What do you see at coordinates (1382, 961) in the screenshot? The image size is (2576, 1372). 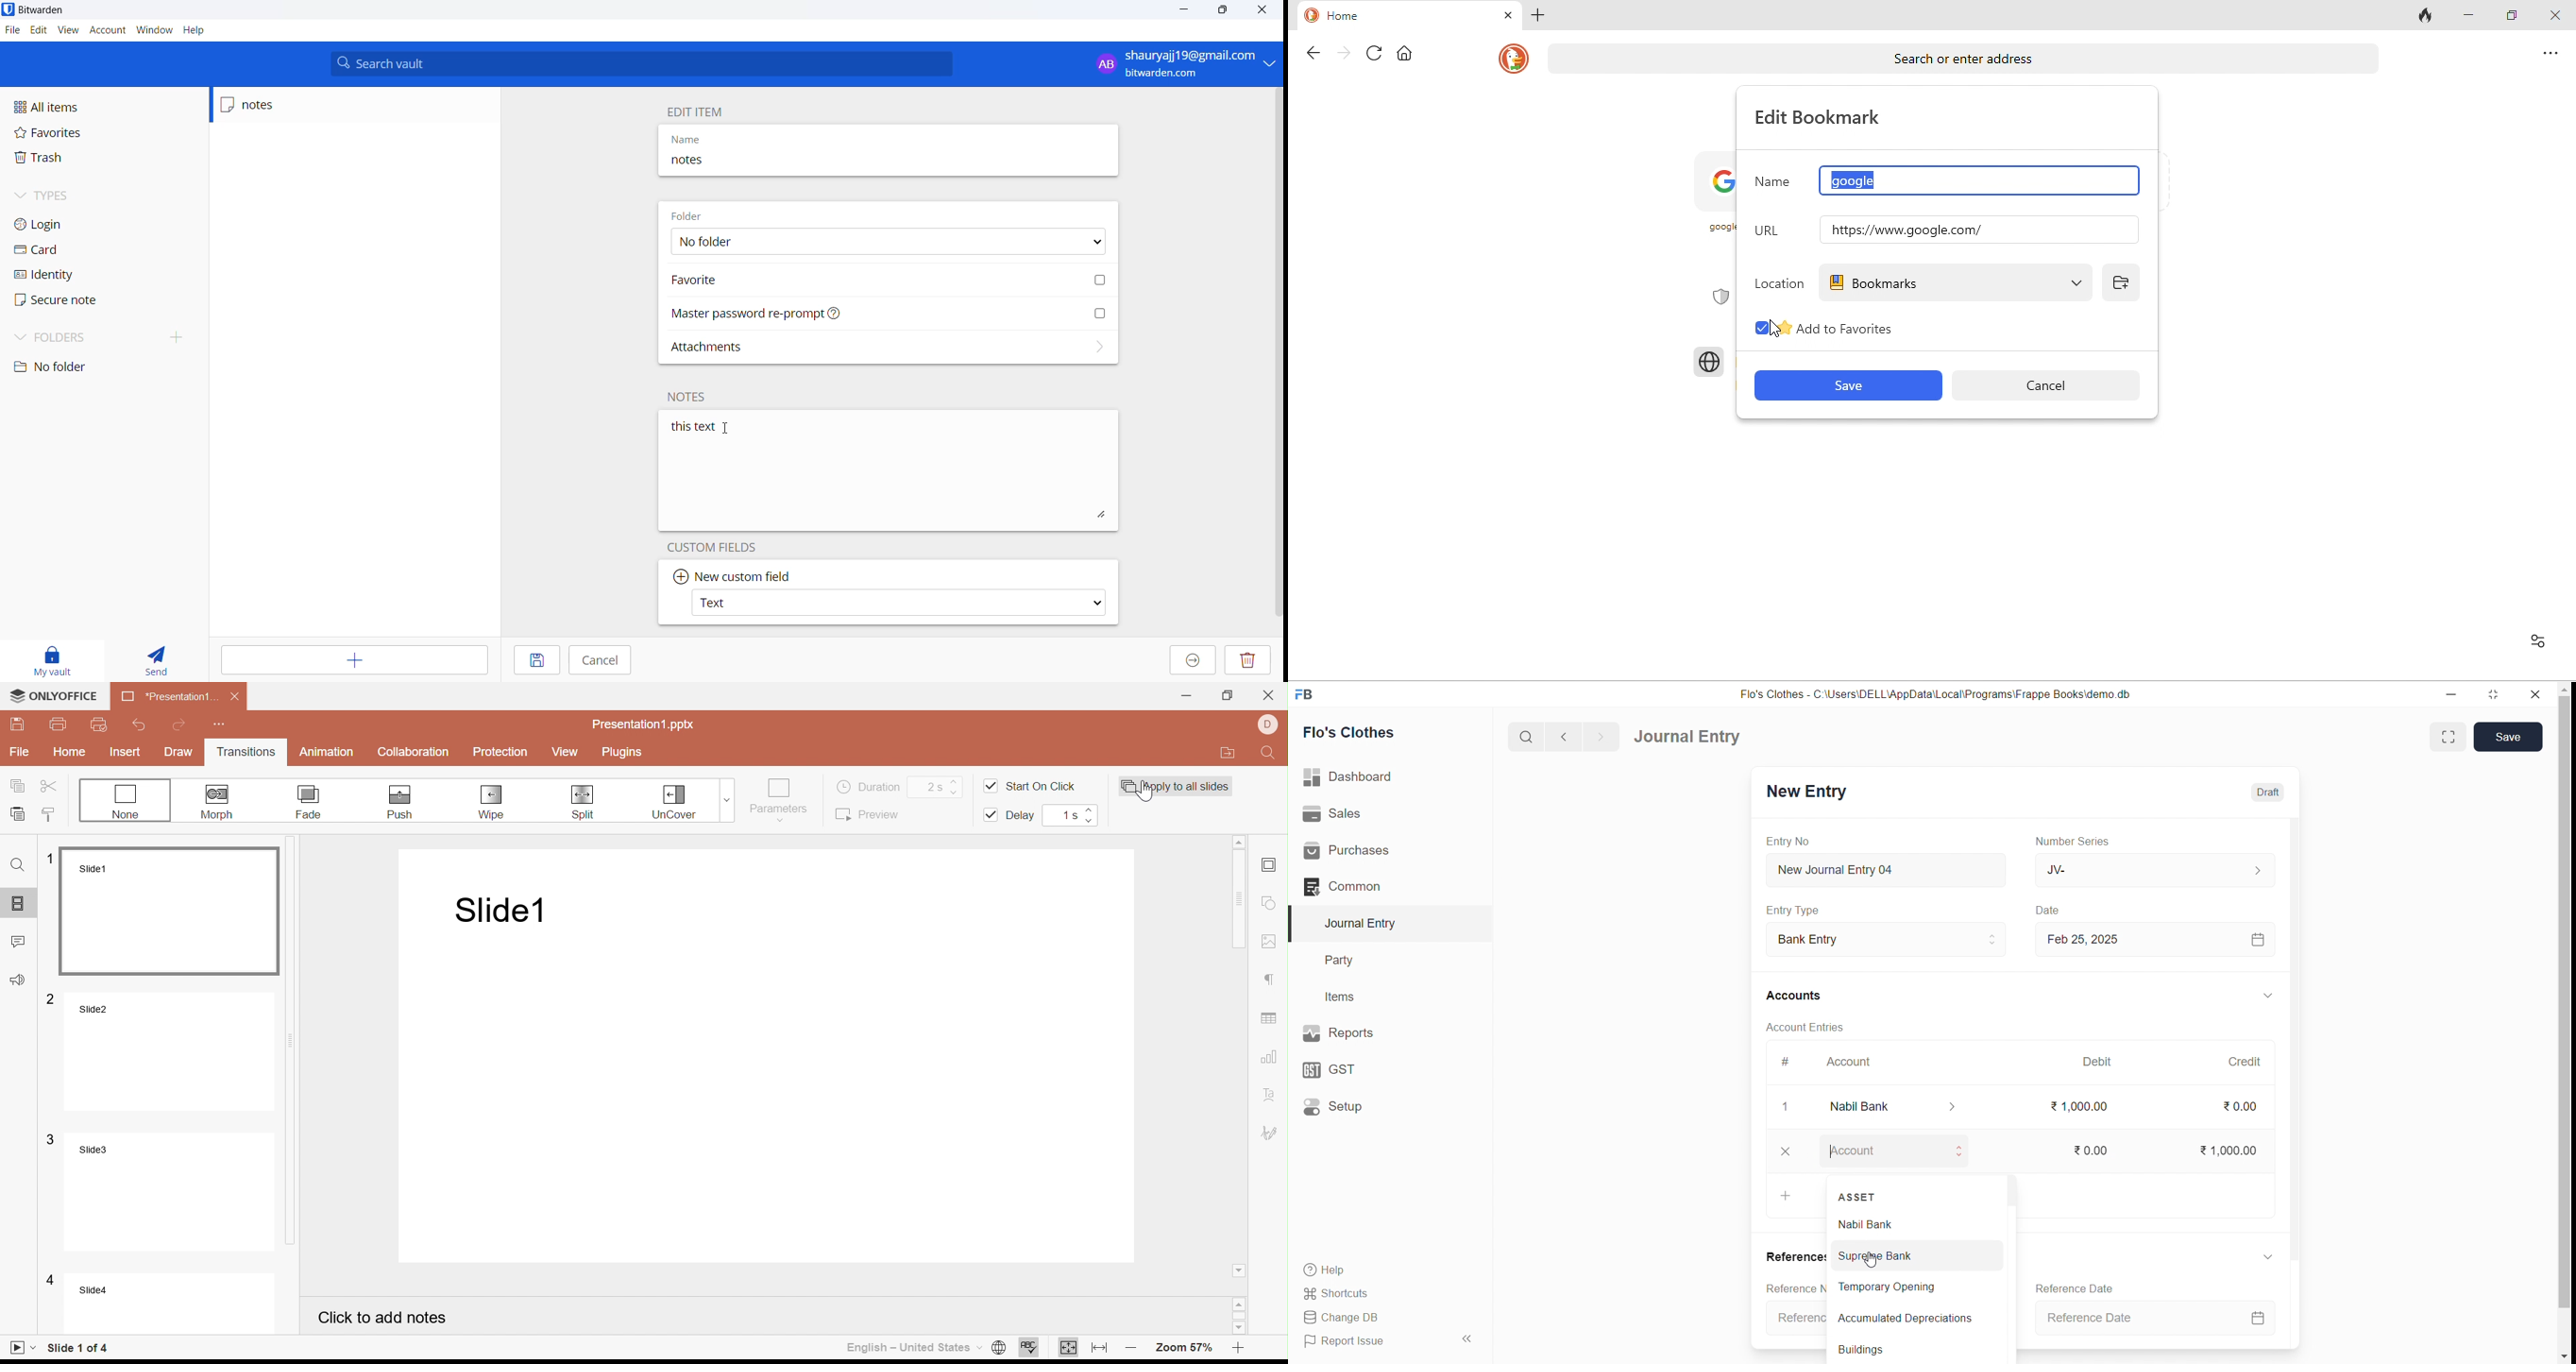 I see `Party` at bounding box center [1382, 961].